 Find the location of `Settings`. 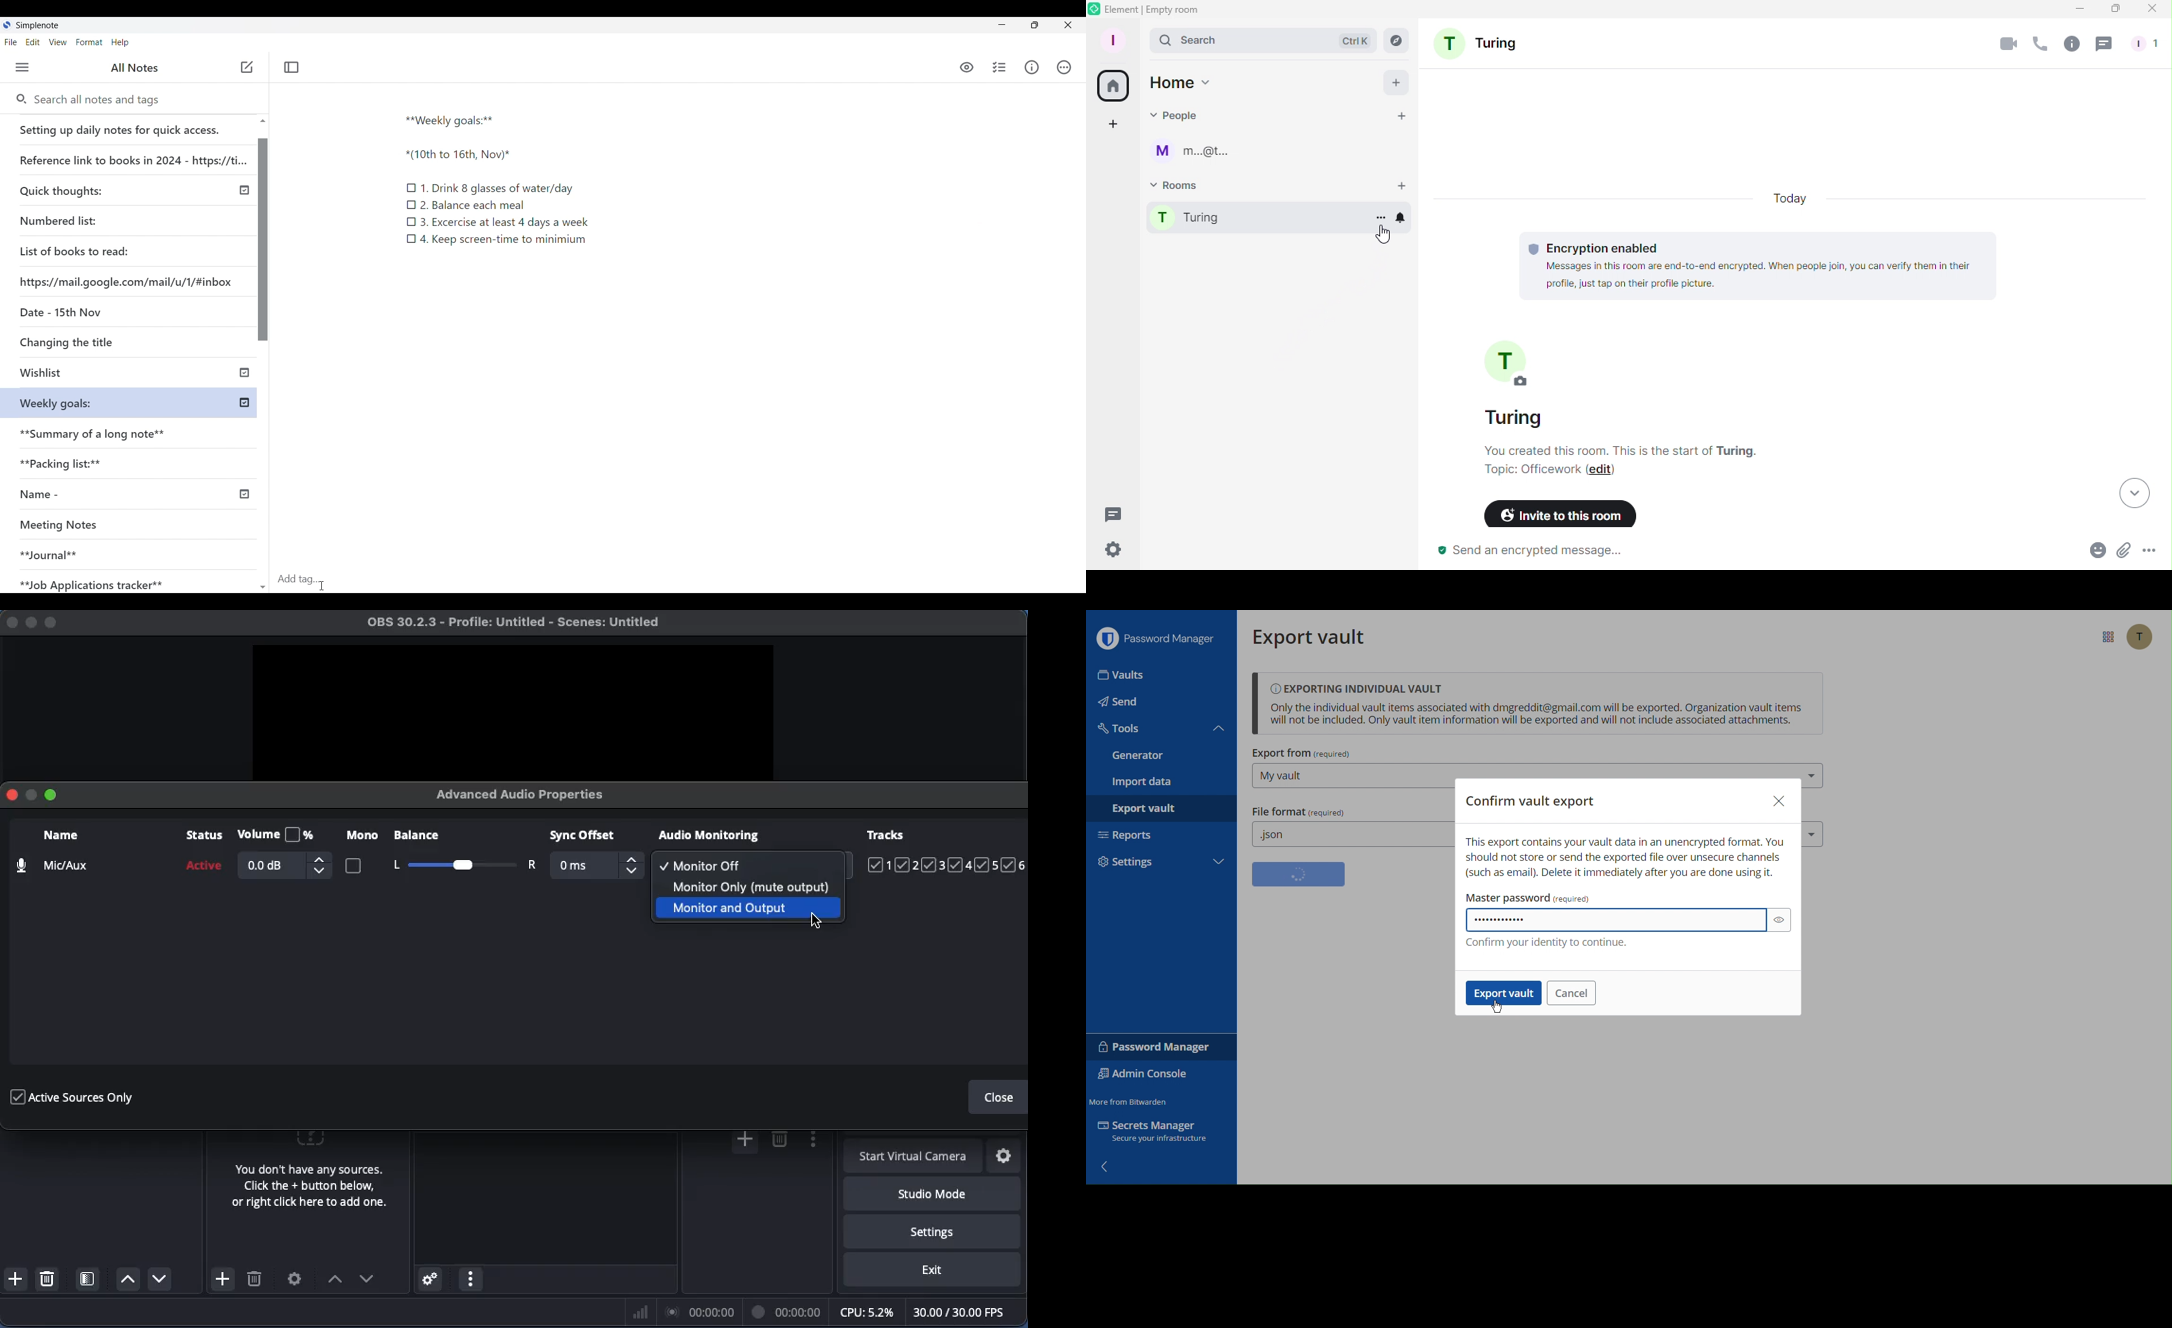

Settings is located at coordinates (296, 1279).